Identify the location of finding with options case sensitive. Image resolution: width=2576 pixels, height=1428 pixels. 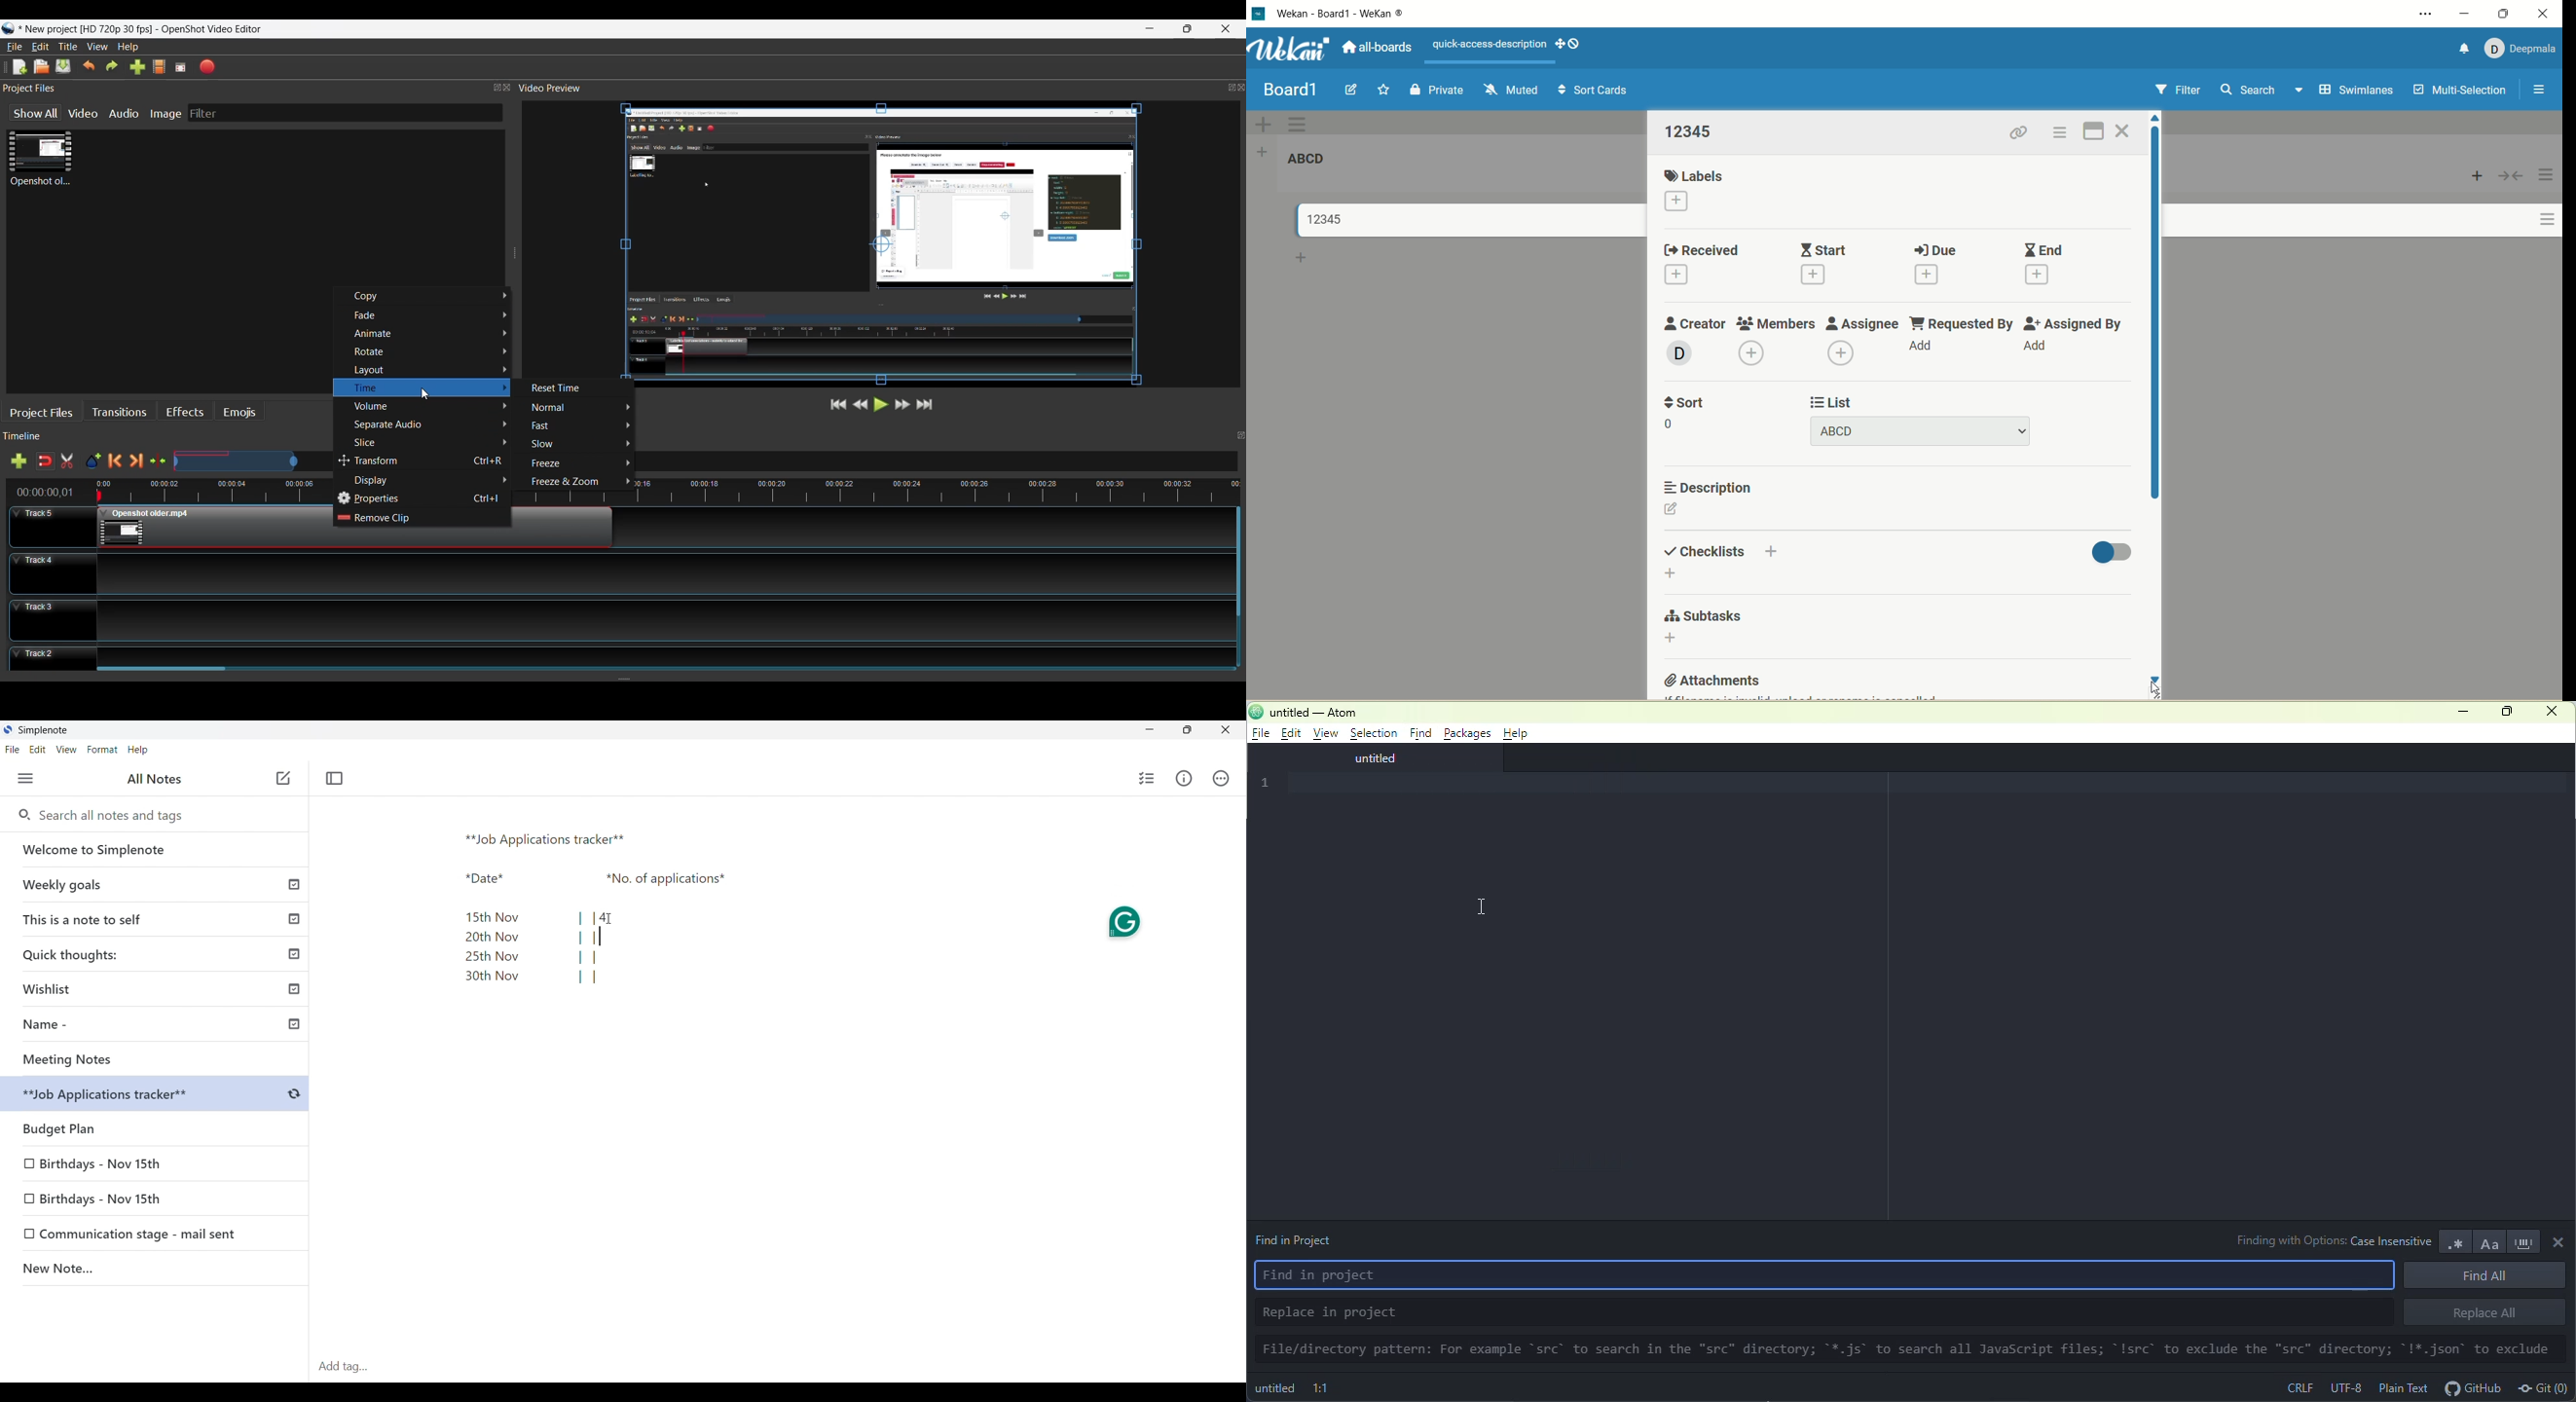
(2333, 1238).